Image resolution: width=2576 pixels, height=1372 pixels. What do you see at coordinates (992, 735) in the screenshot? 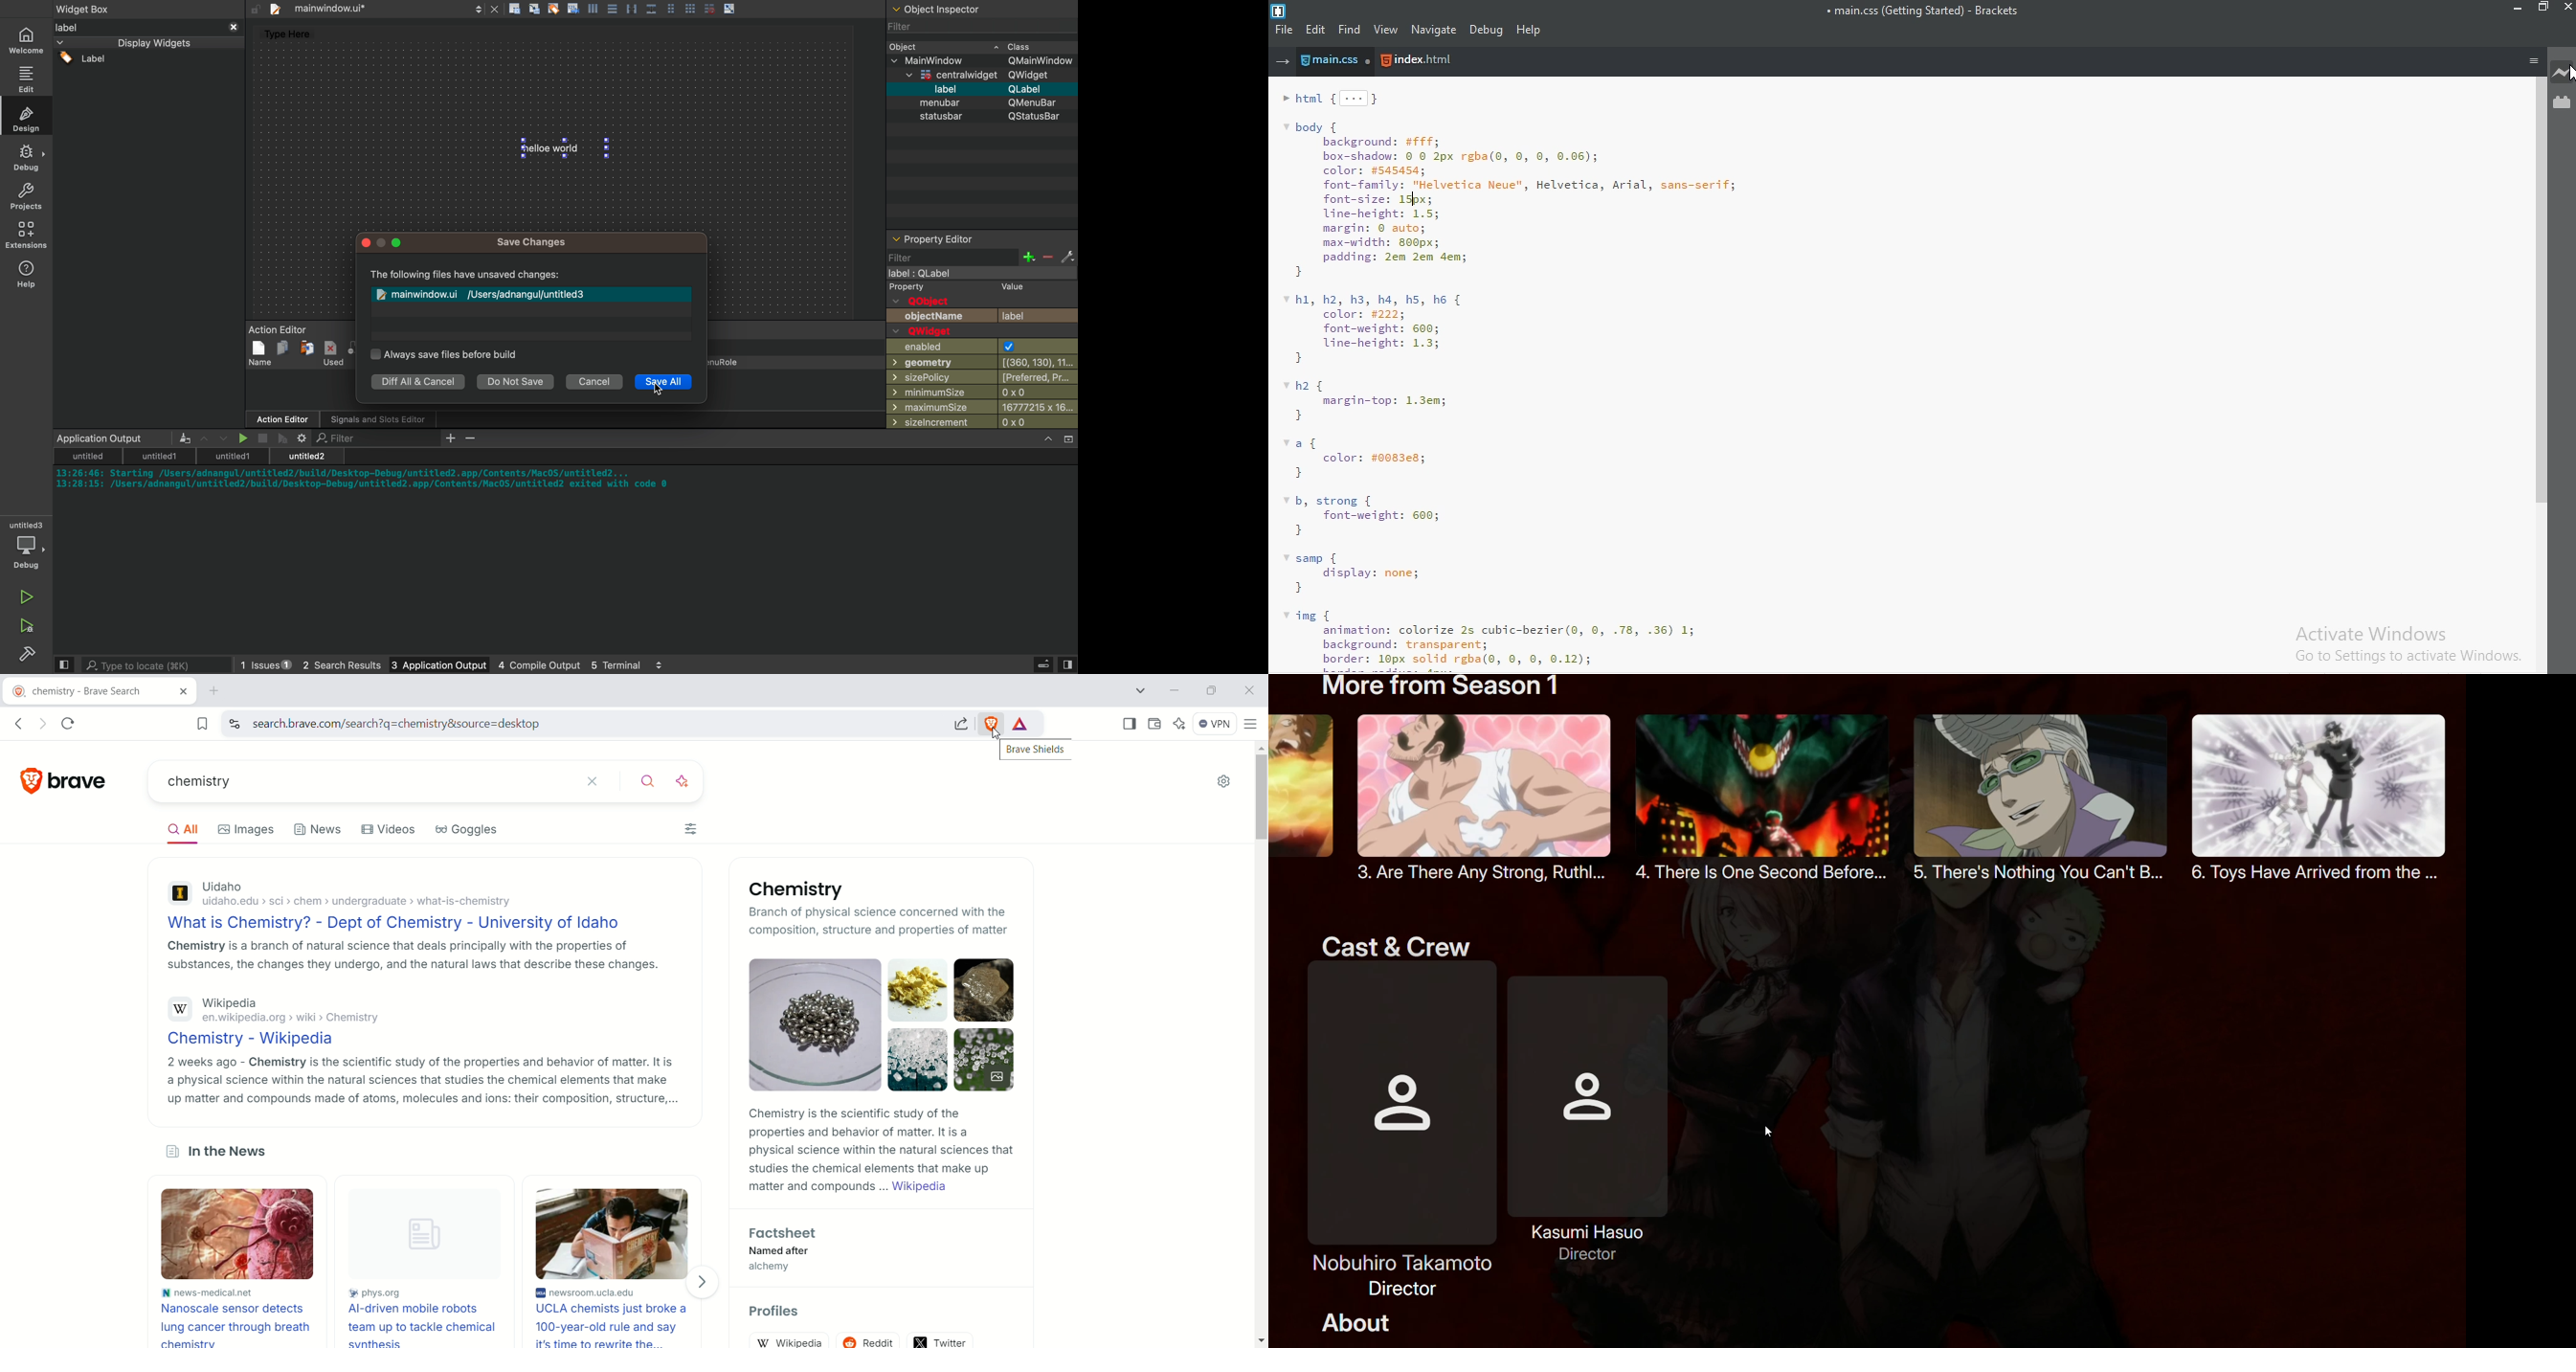
I see `pointer cursor` at bounding box center [992, 735].